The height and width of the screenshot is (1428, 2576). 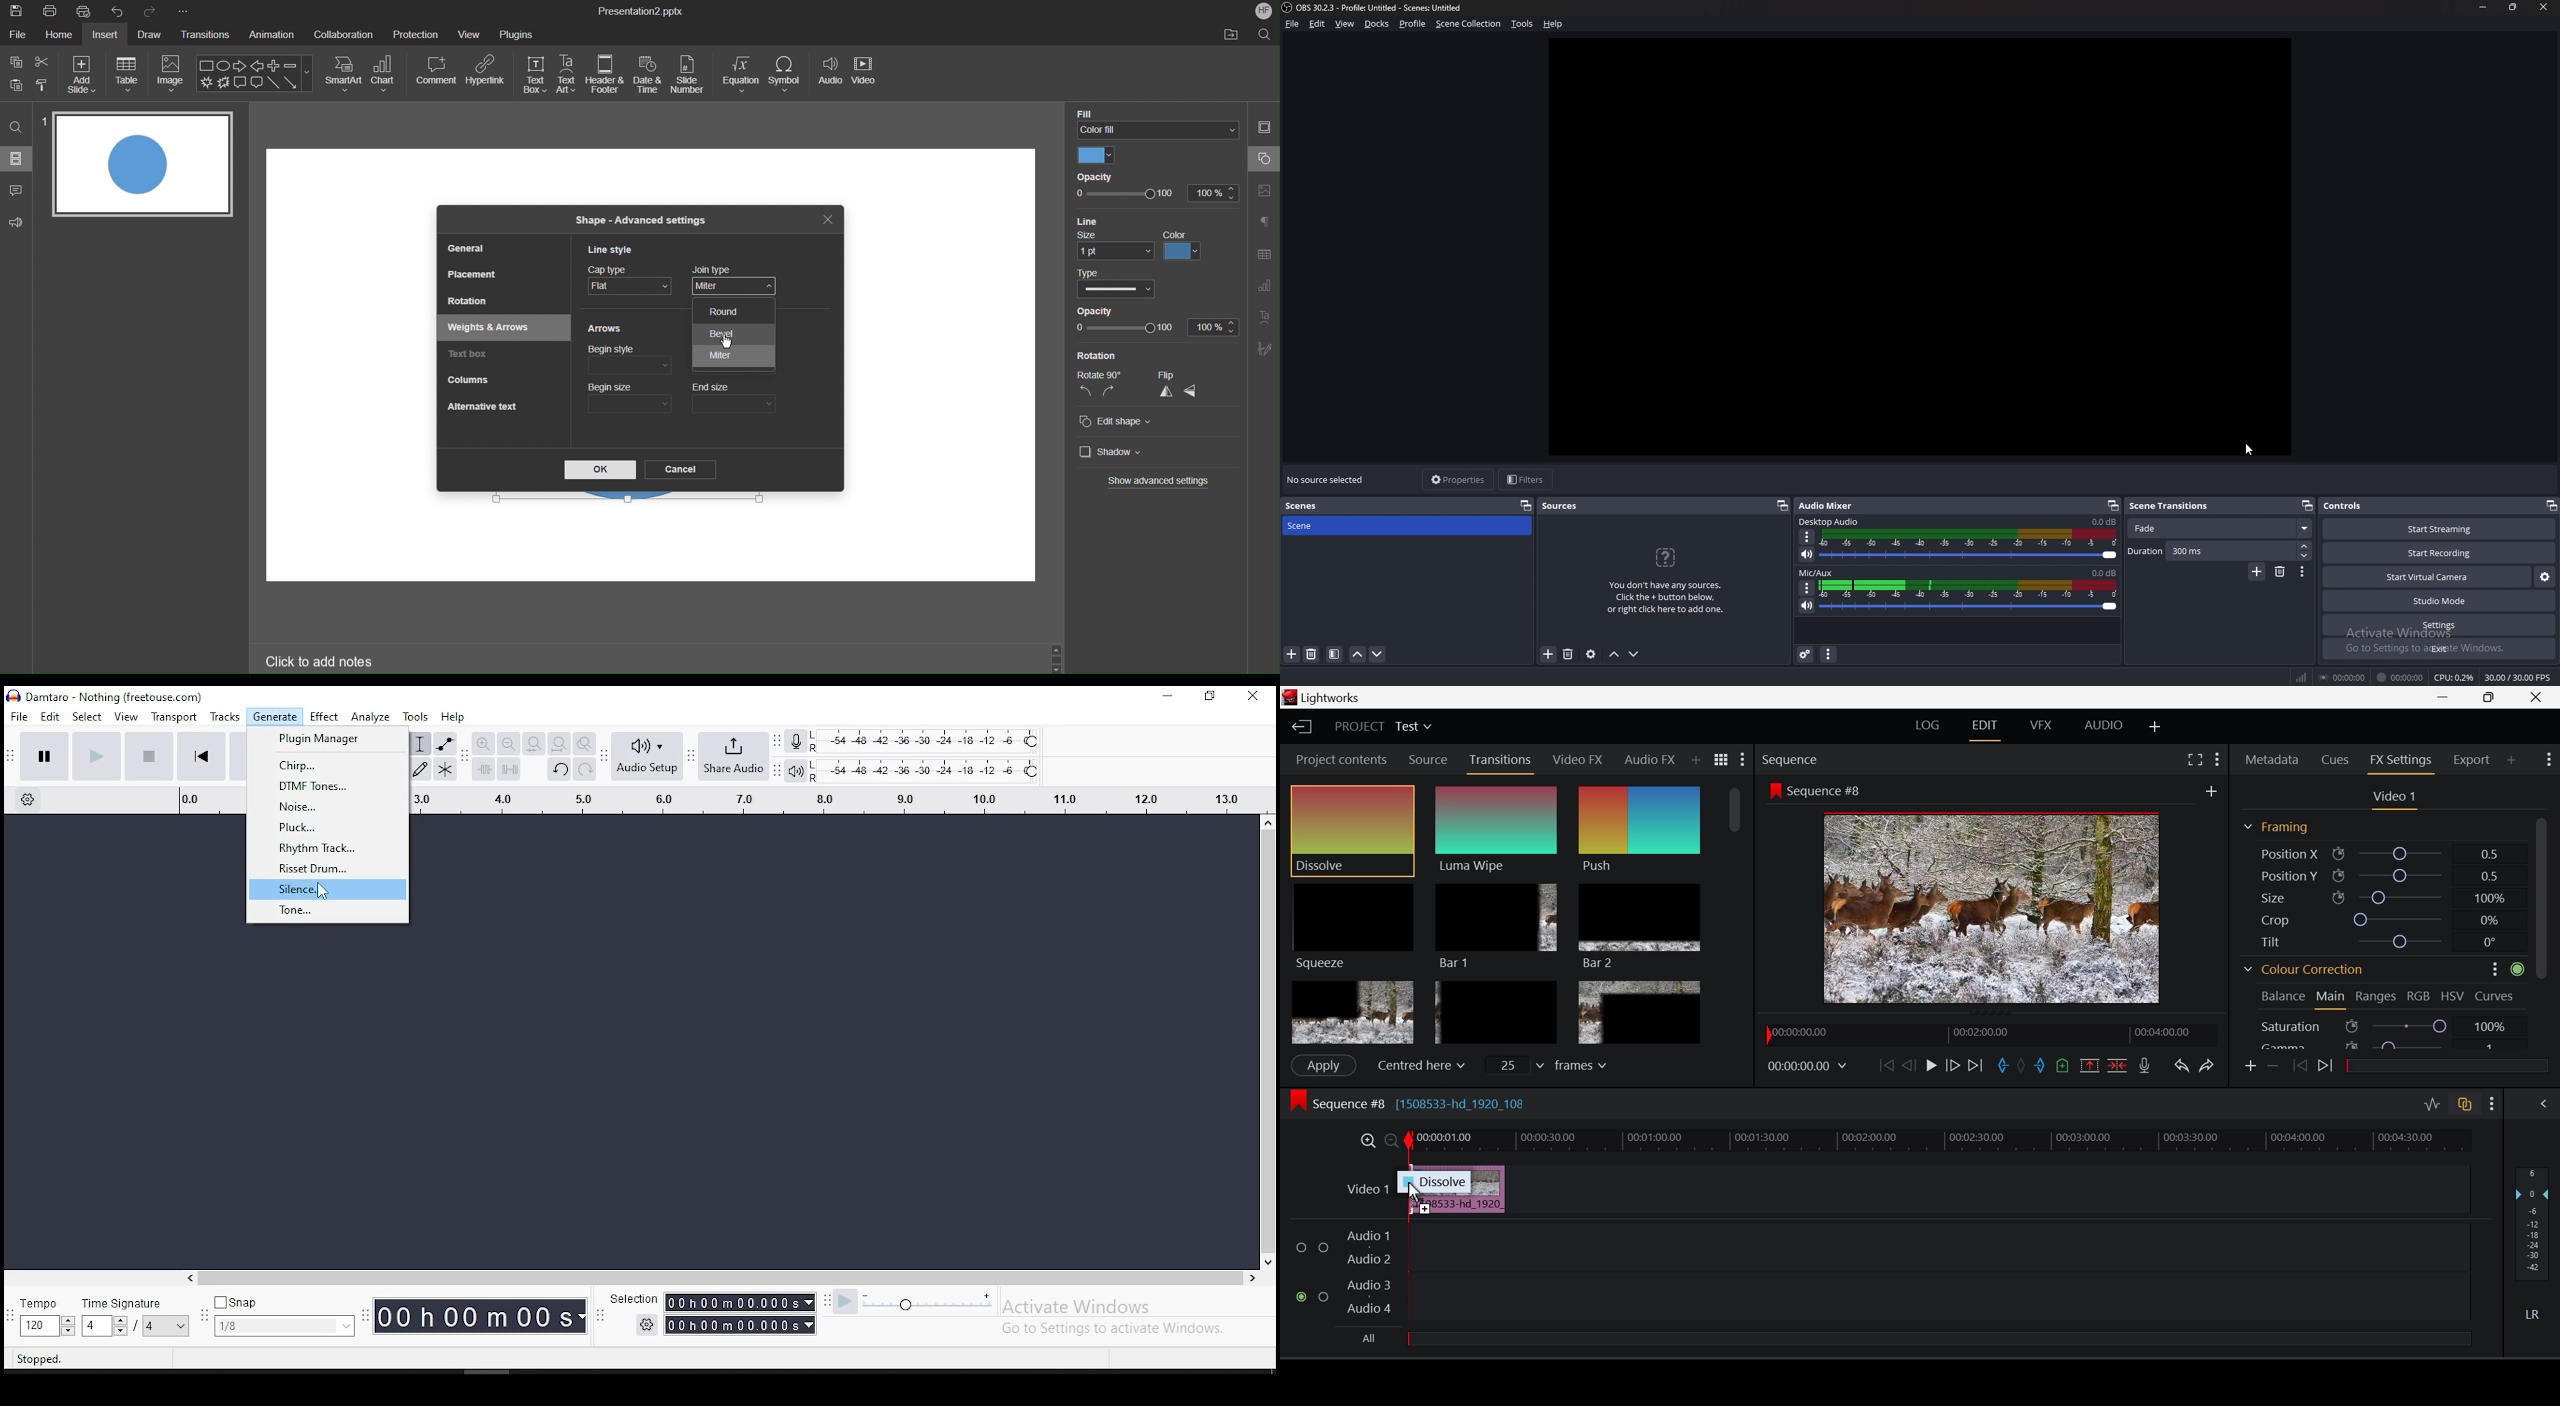 I want to click on VFX, so click(x=2040, y=727).